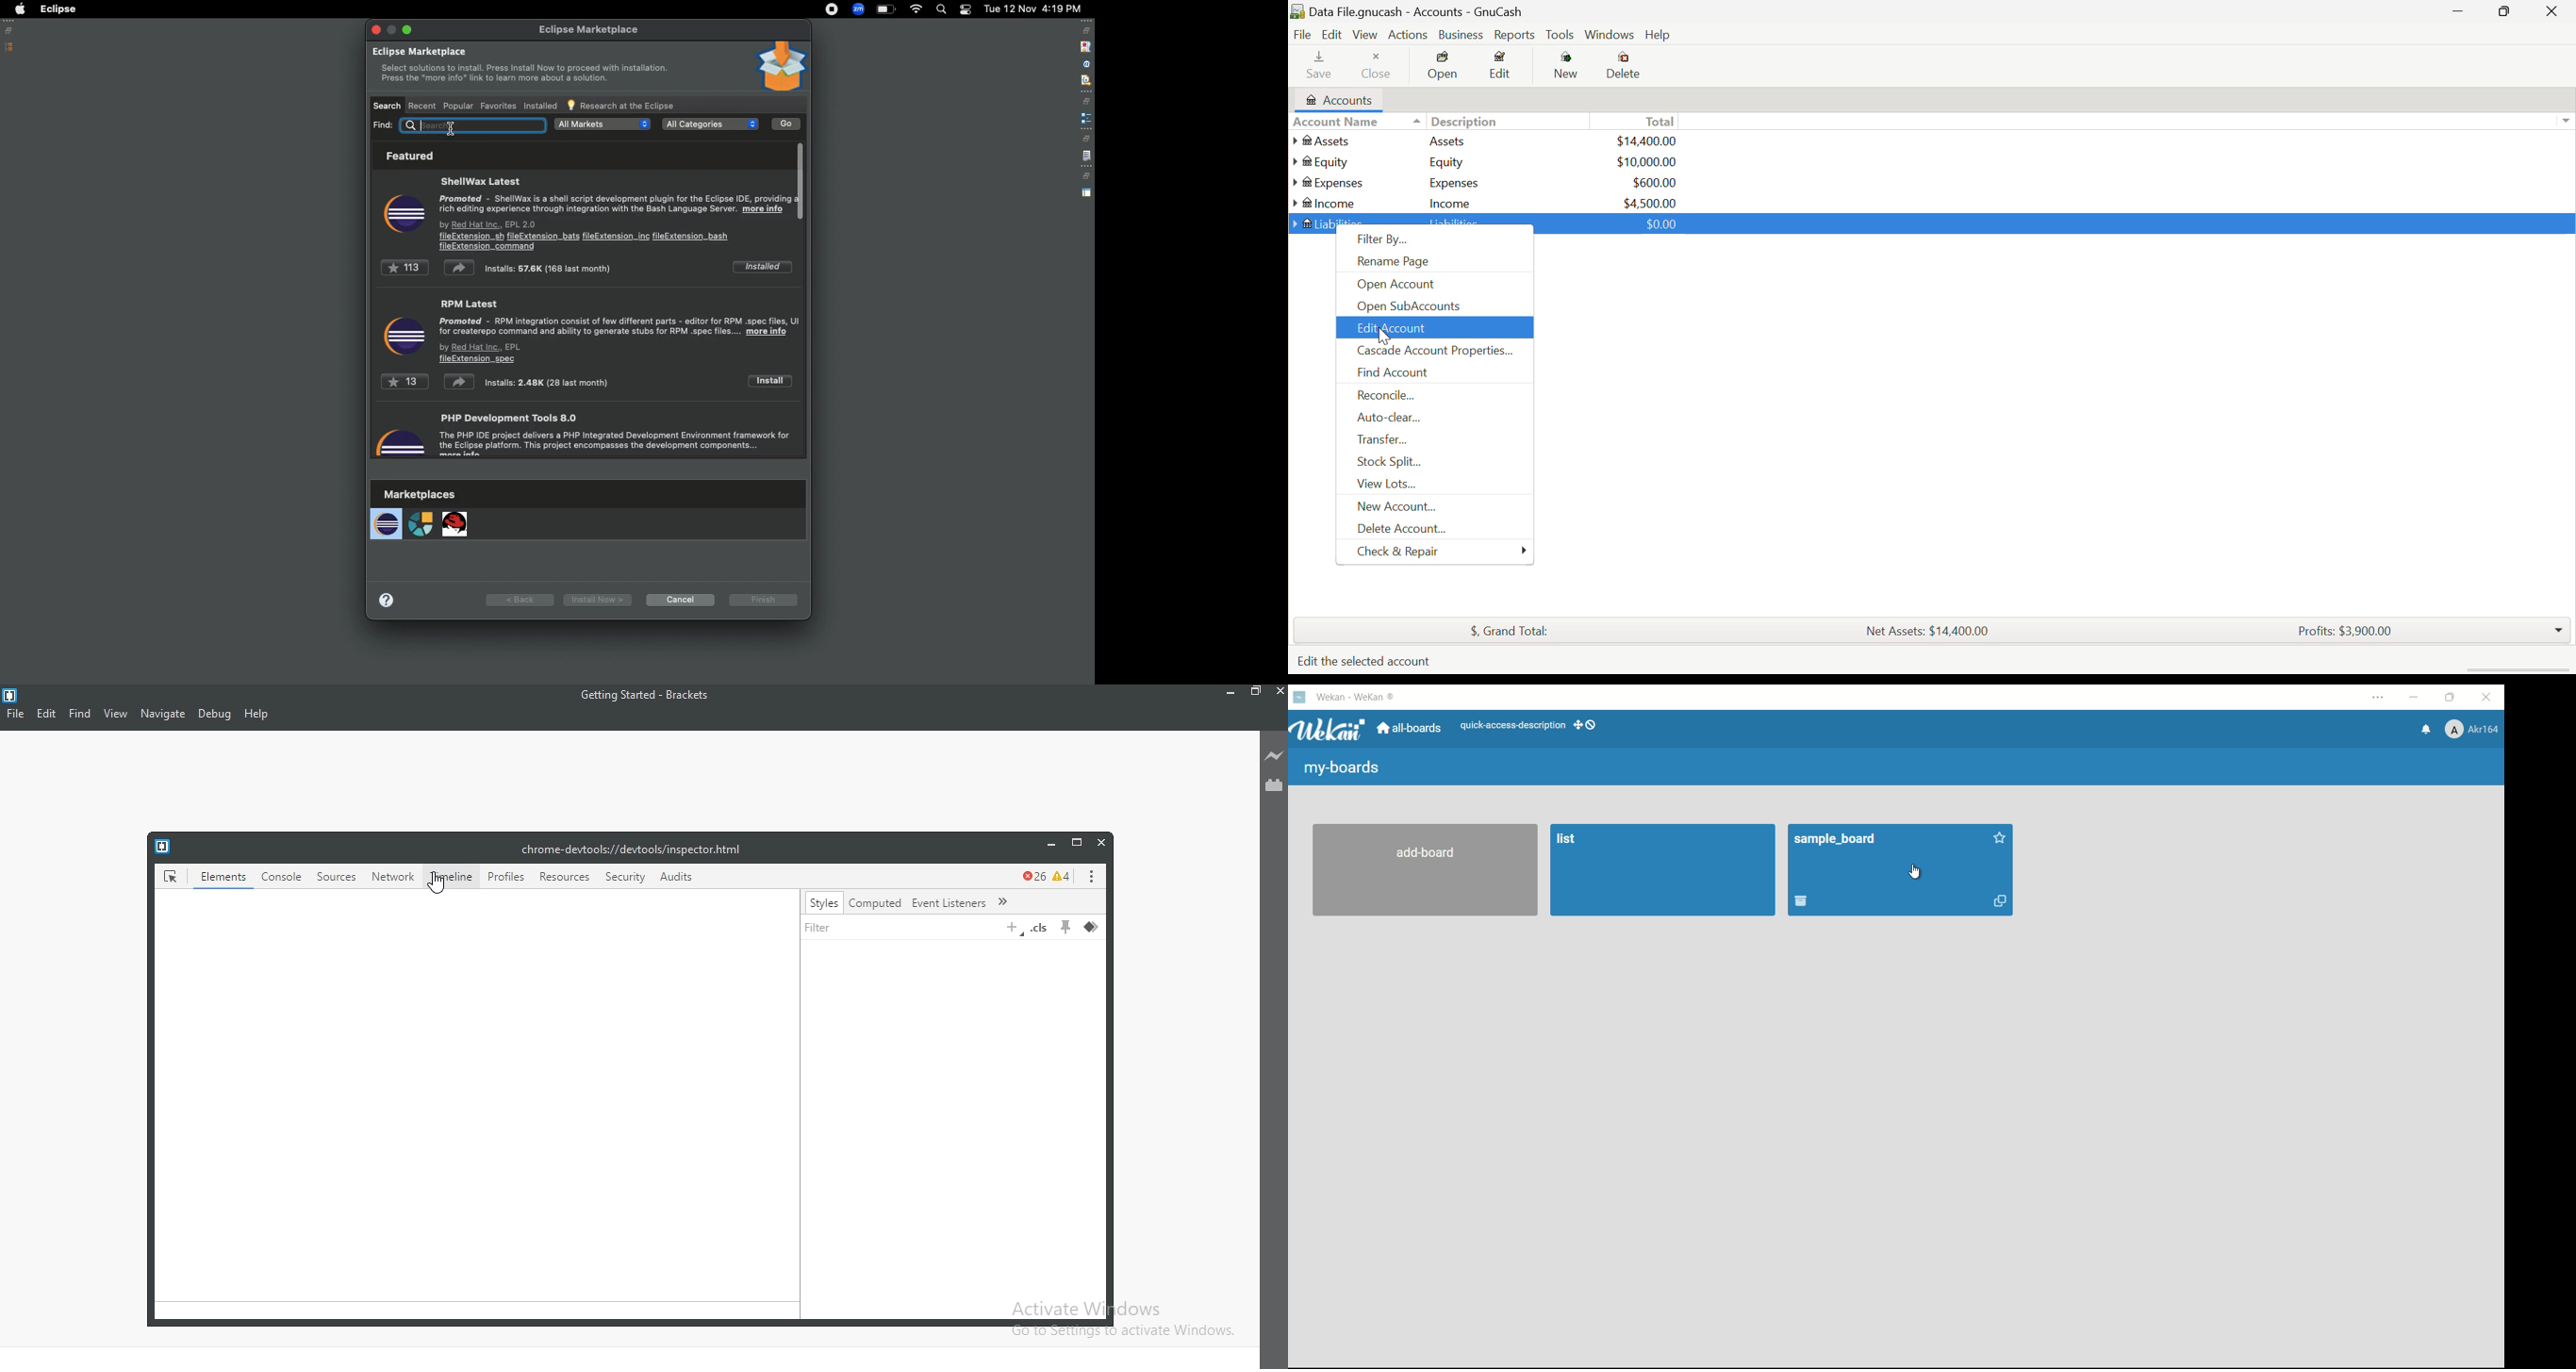  Describe the element at coordinates (1274, 755) in the screenshot. I see `Live preview` at that location.